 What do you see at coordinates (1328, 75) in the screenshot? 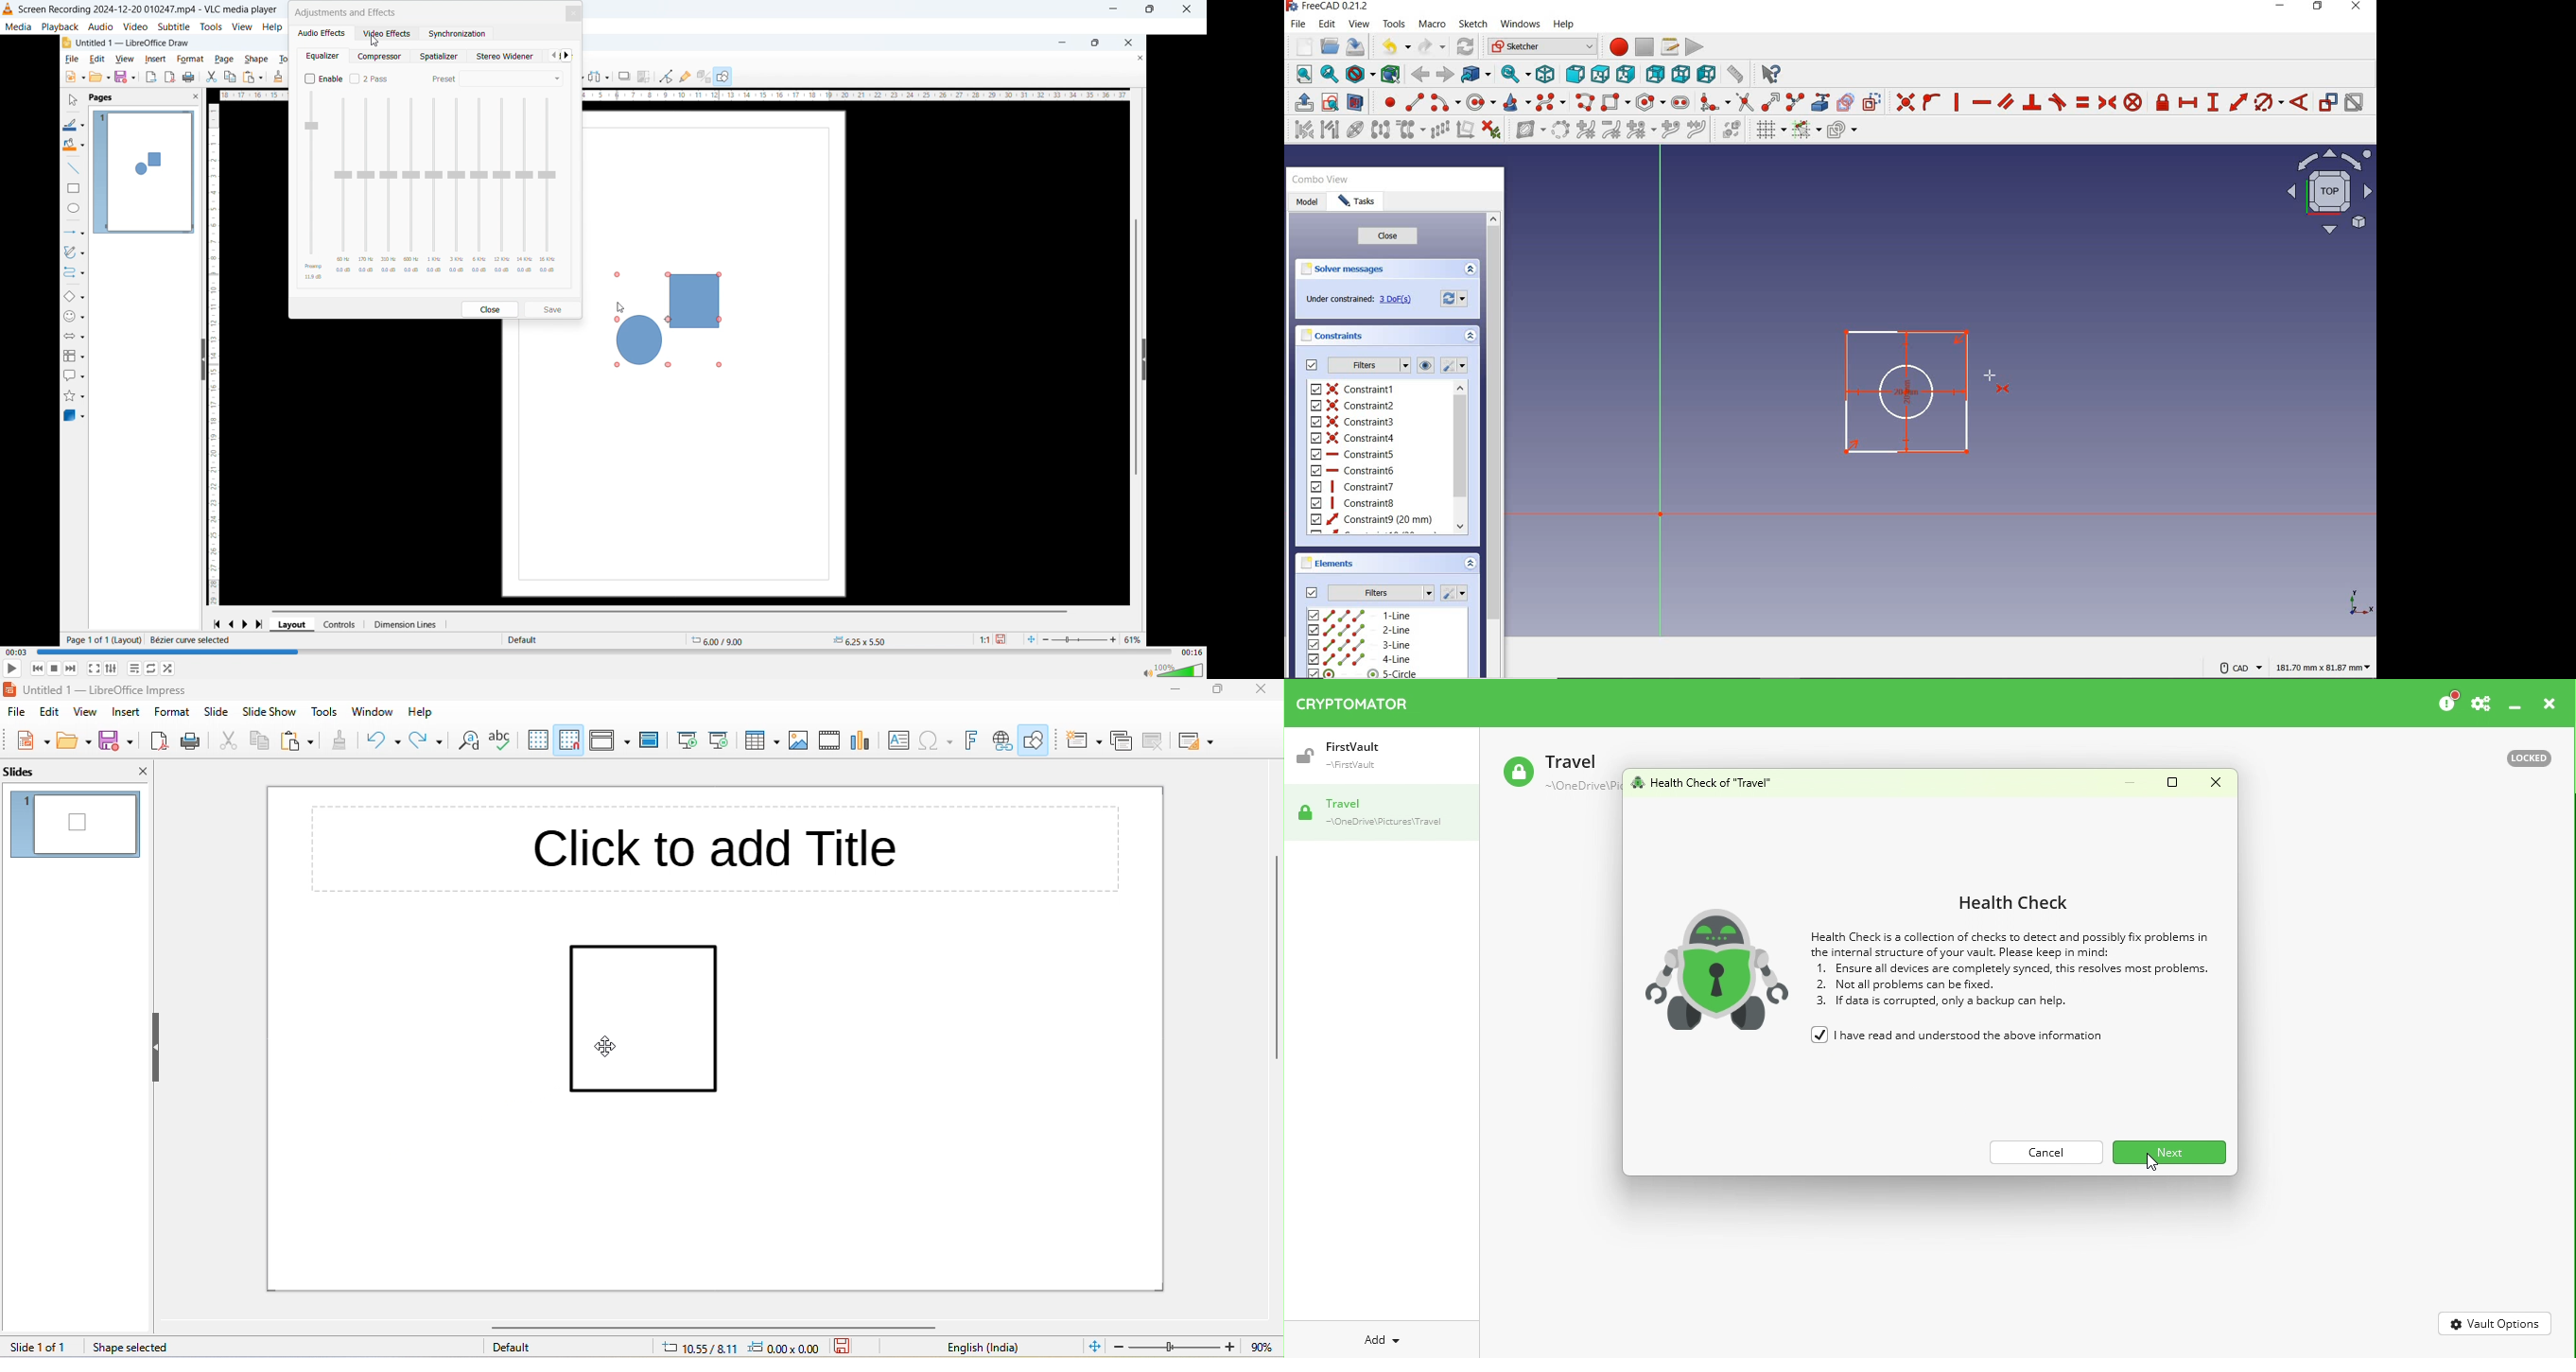
I see `fit selection` at bounding box center [1328, 75].